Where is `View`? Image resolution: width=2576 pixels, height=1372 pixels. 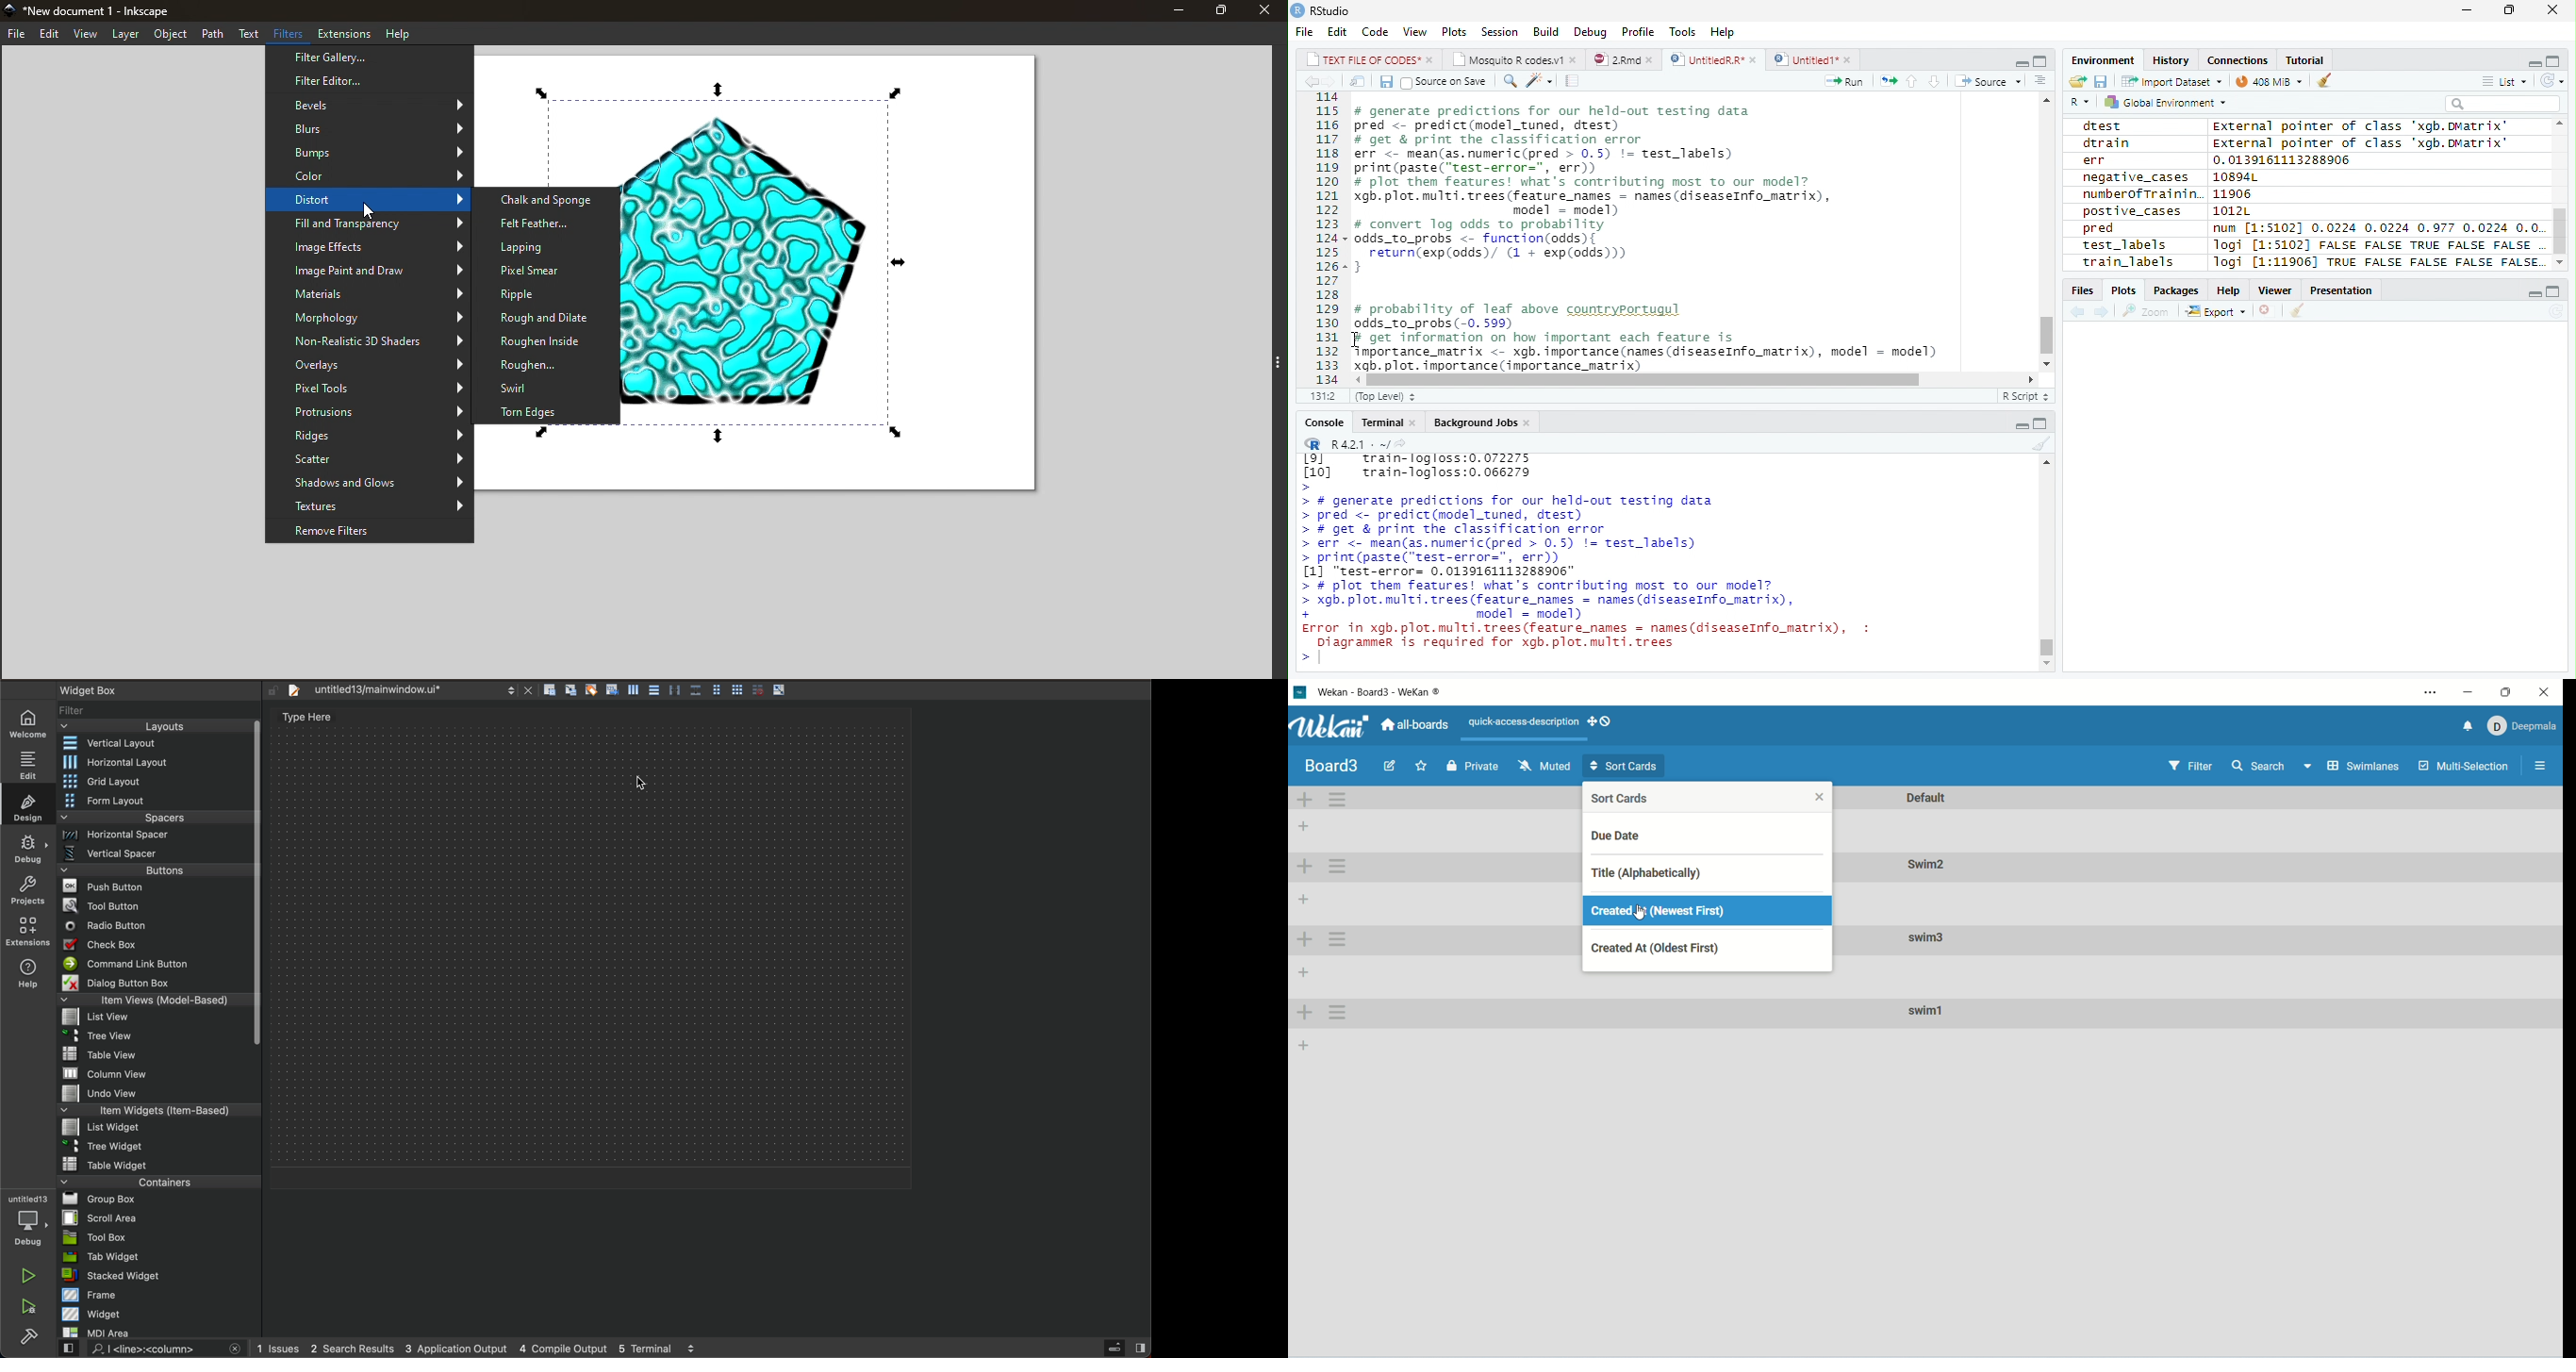
View is located at coordinates (86, 35).